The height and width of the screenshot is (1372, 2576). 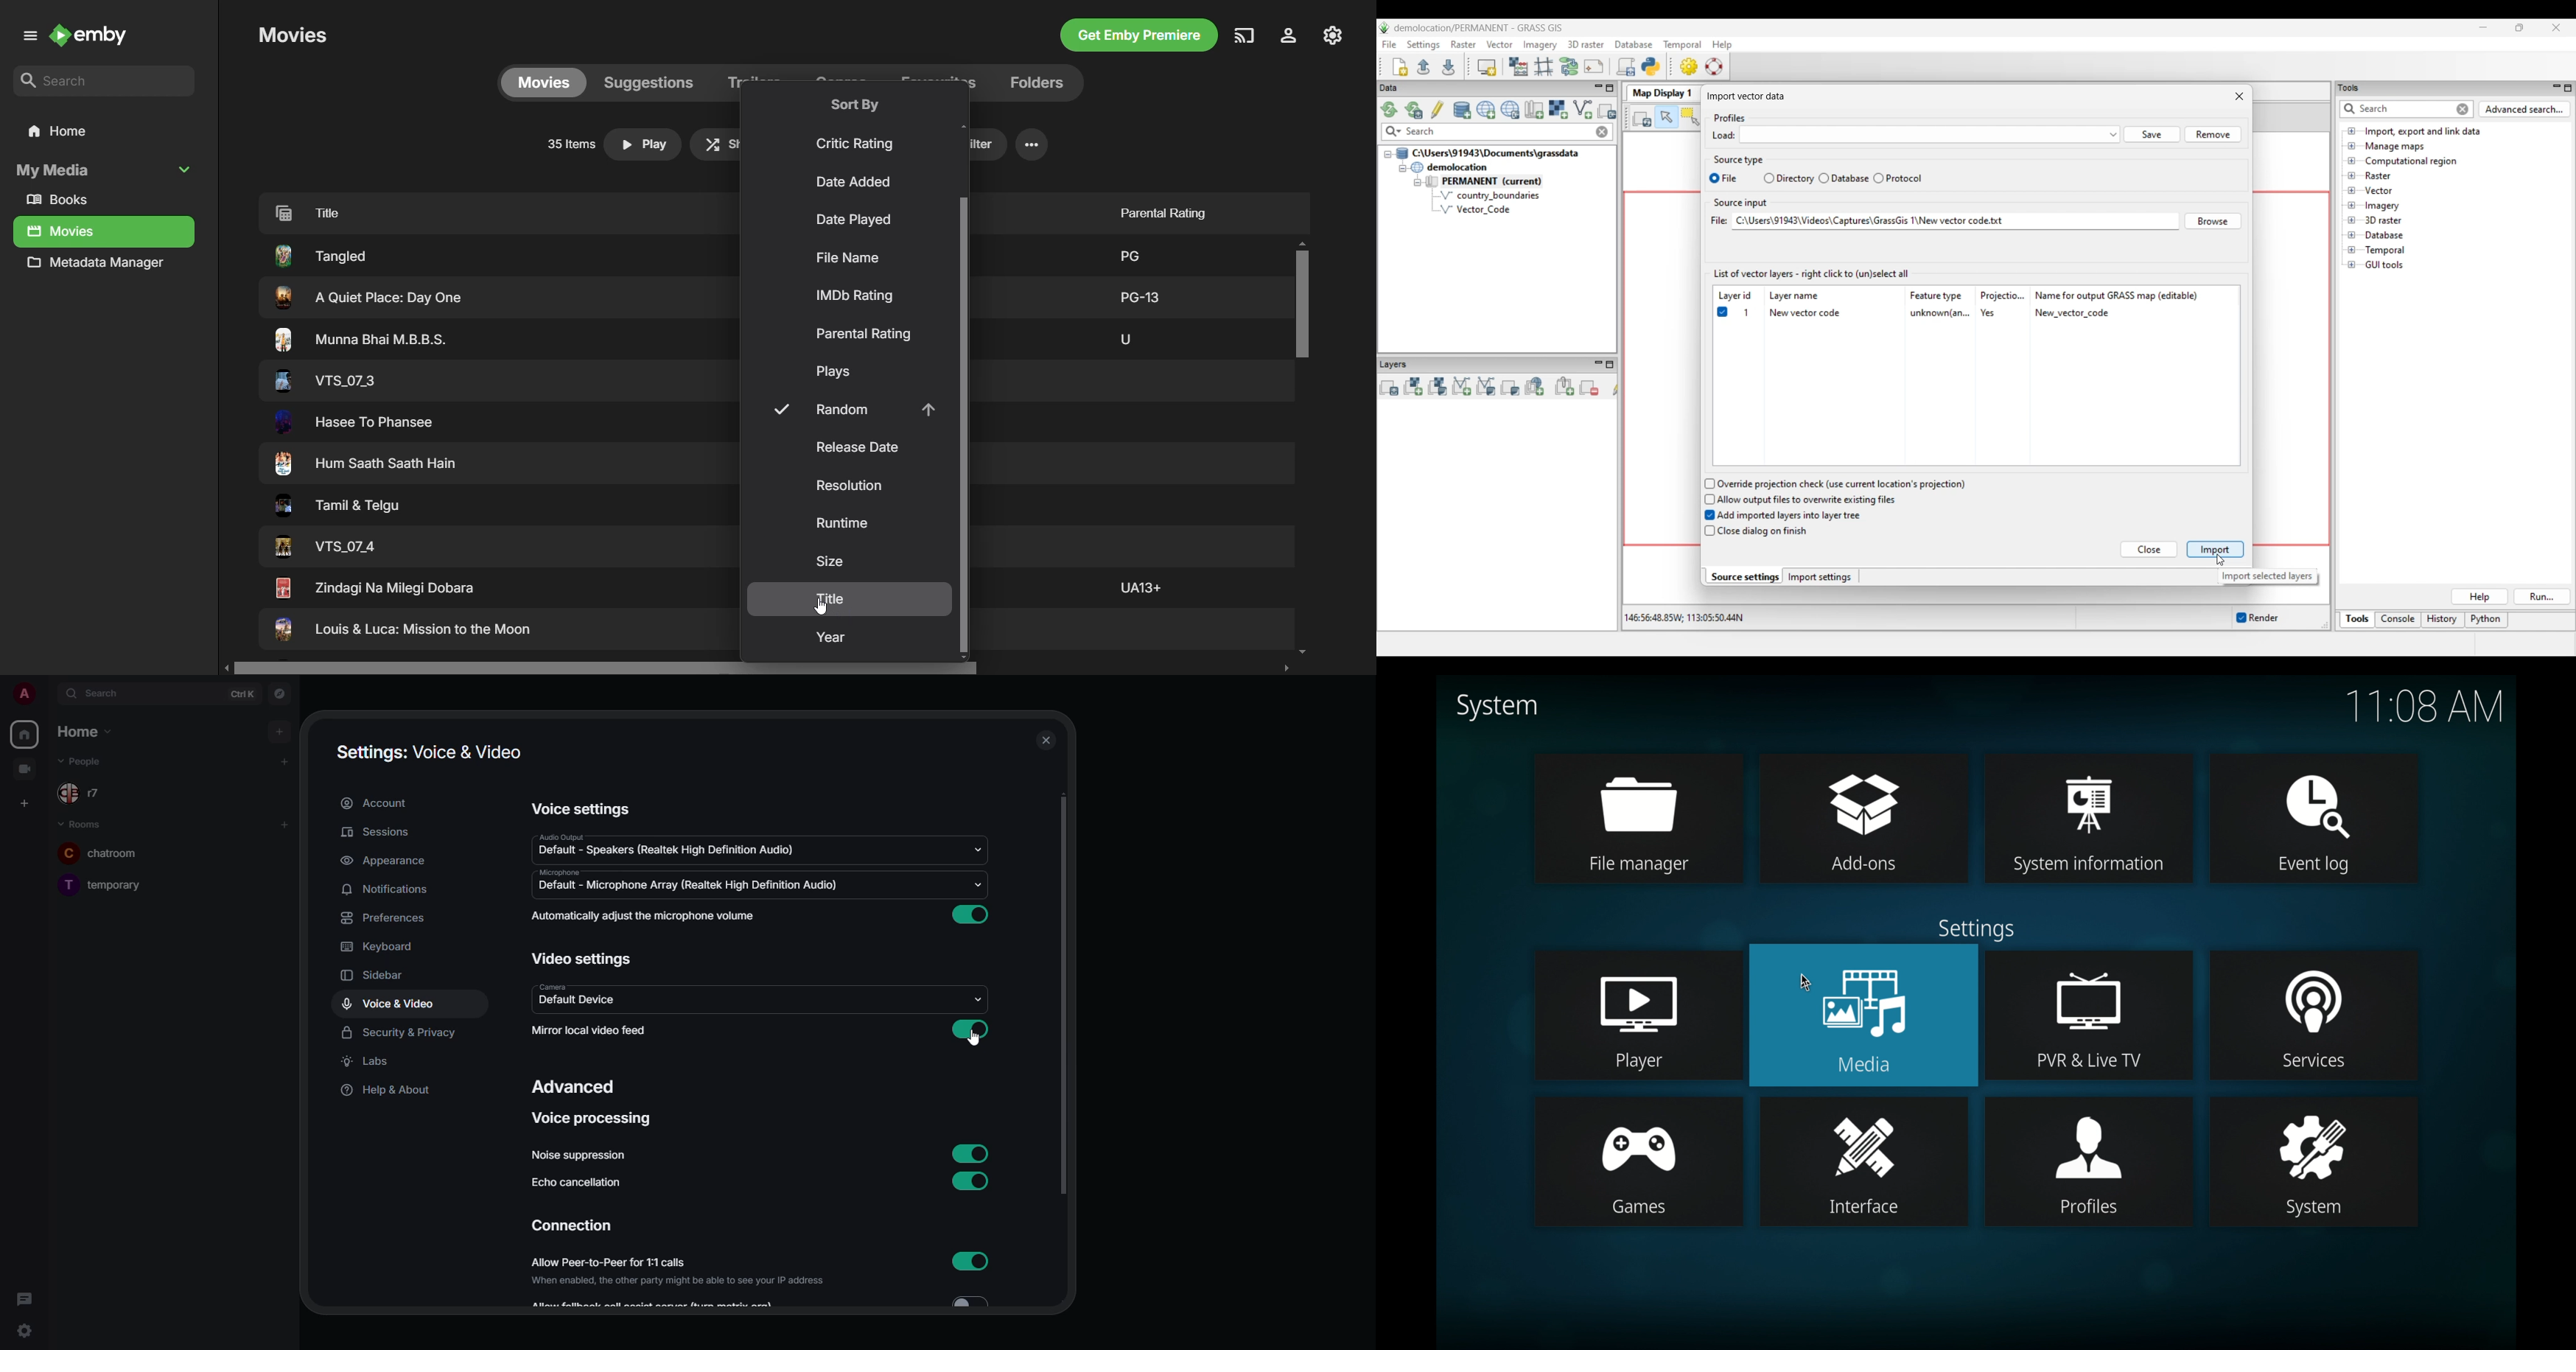 I want to click on games, so click(x=1638, y=1161).